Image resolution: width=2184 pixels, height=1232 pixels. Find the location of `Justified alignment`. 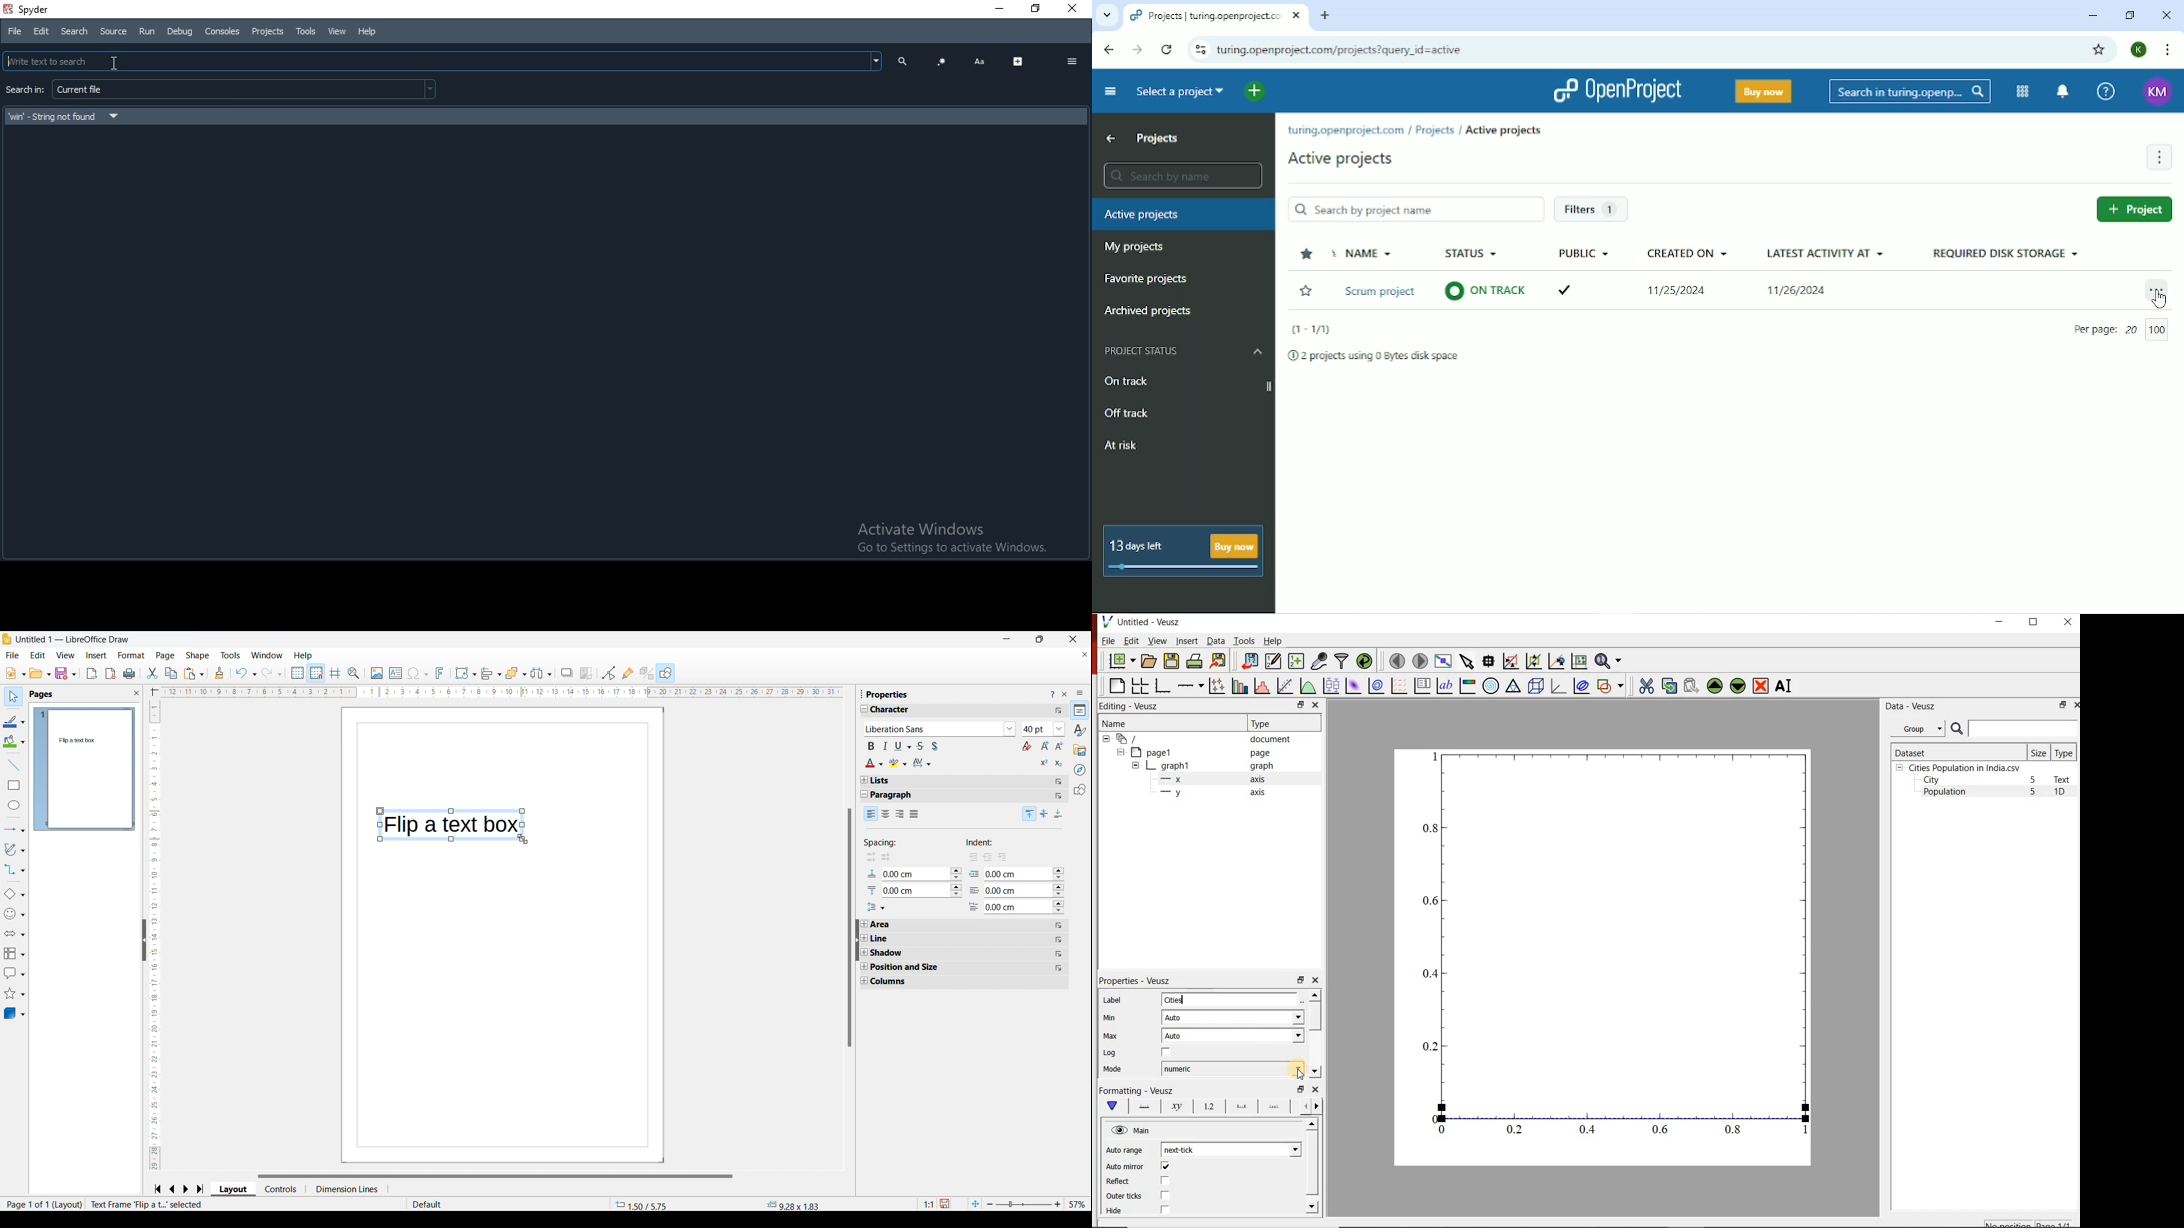

Justified alignment is located at coordinates (915, 814).